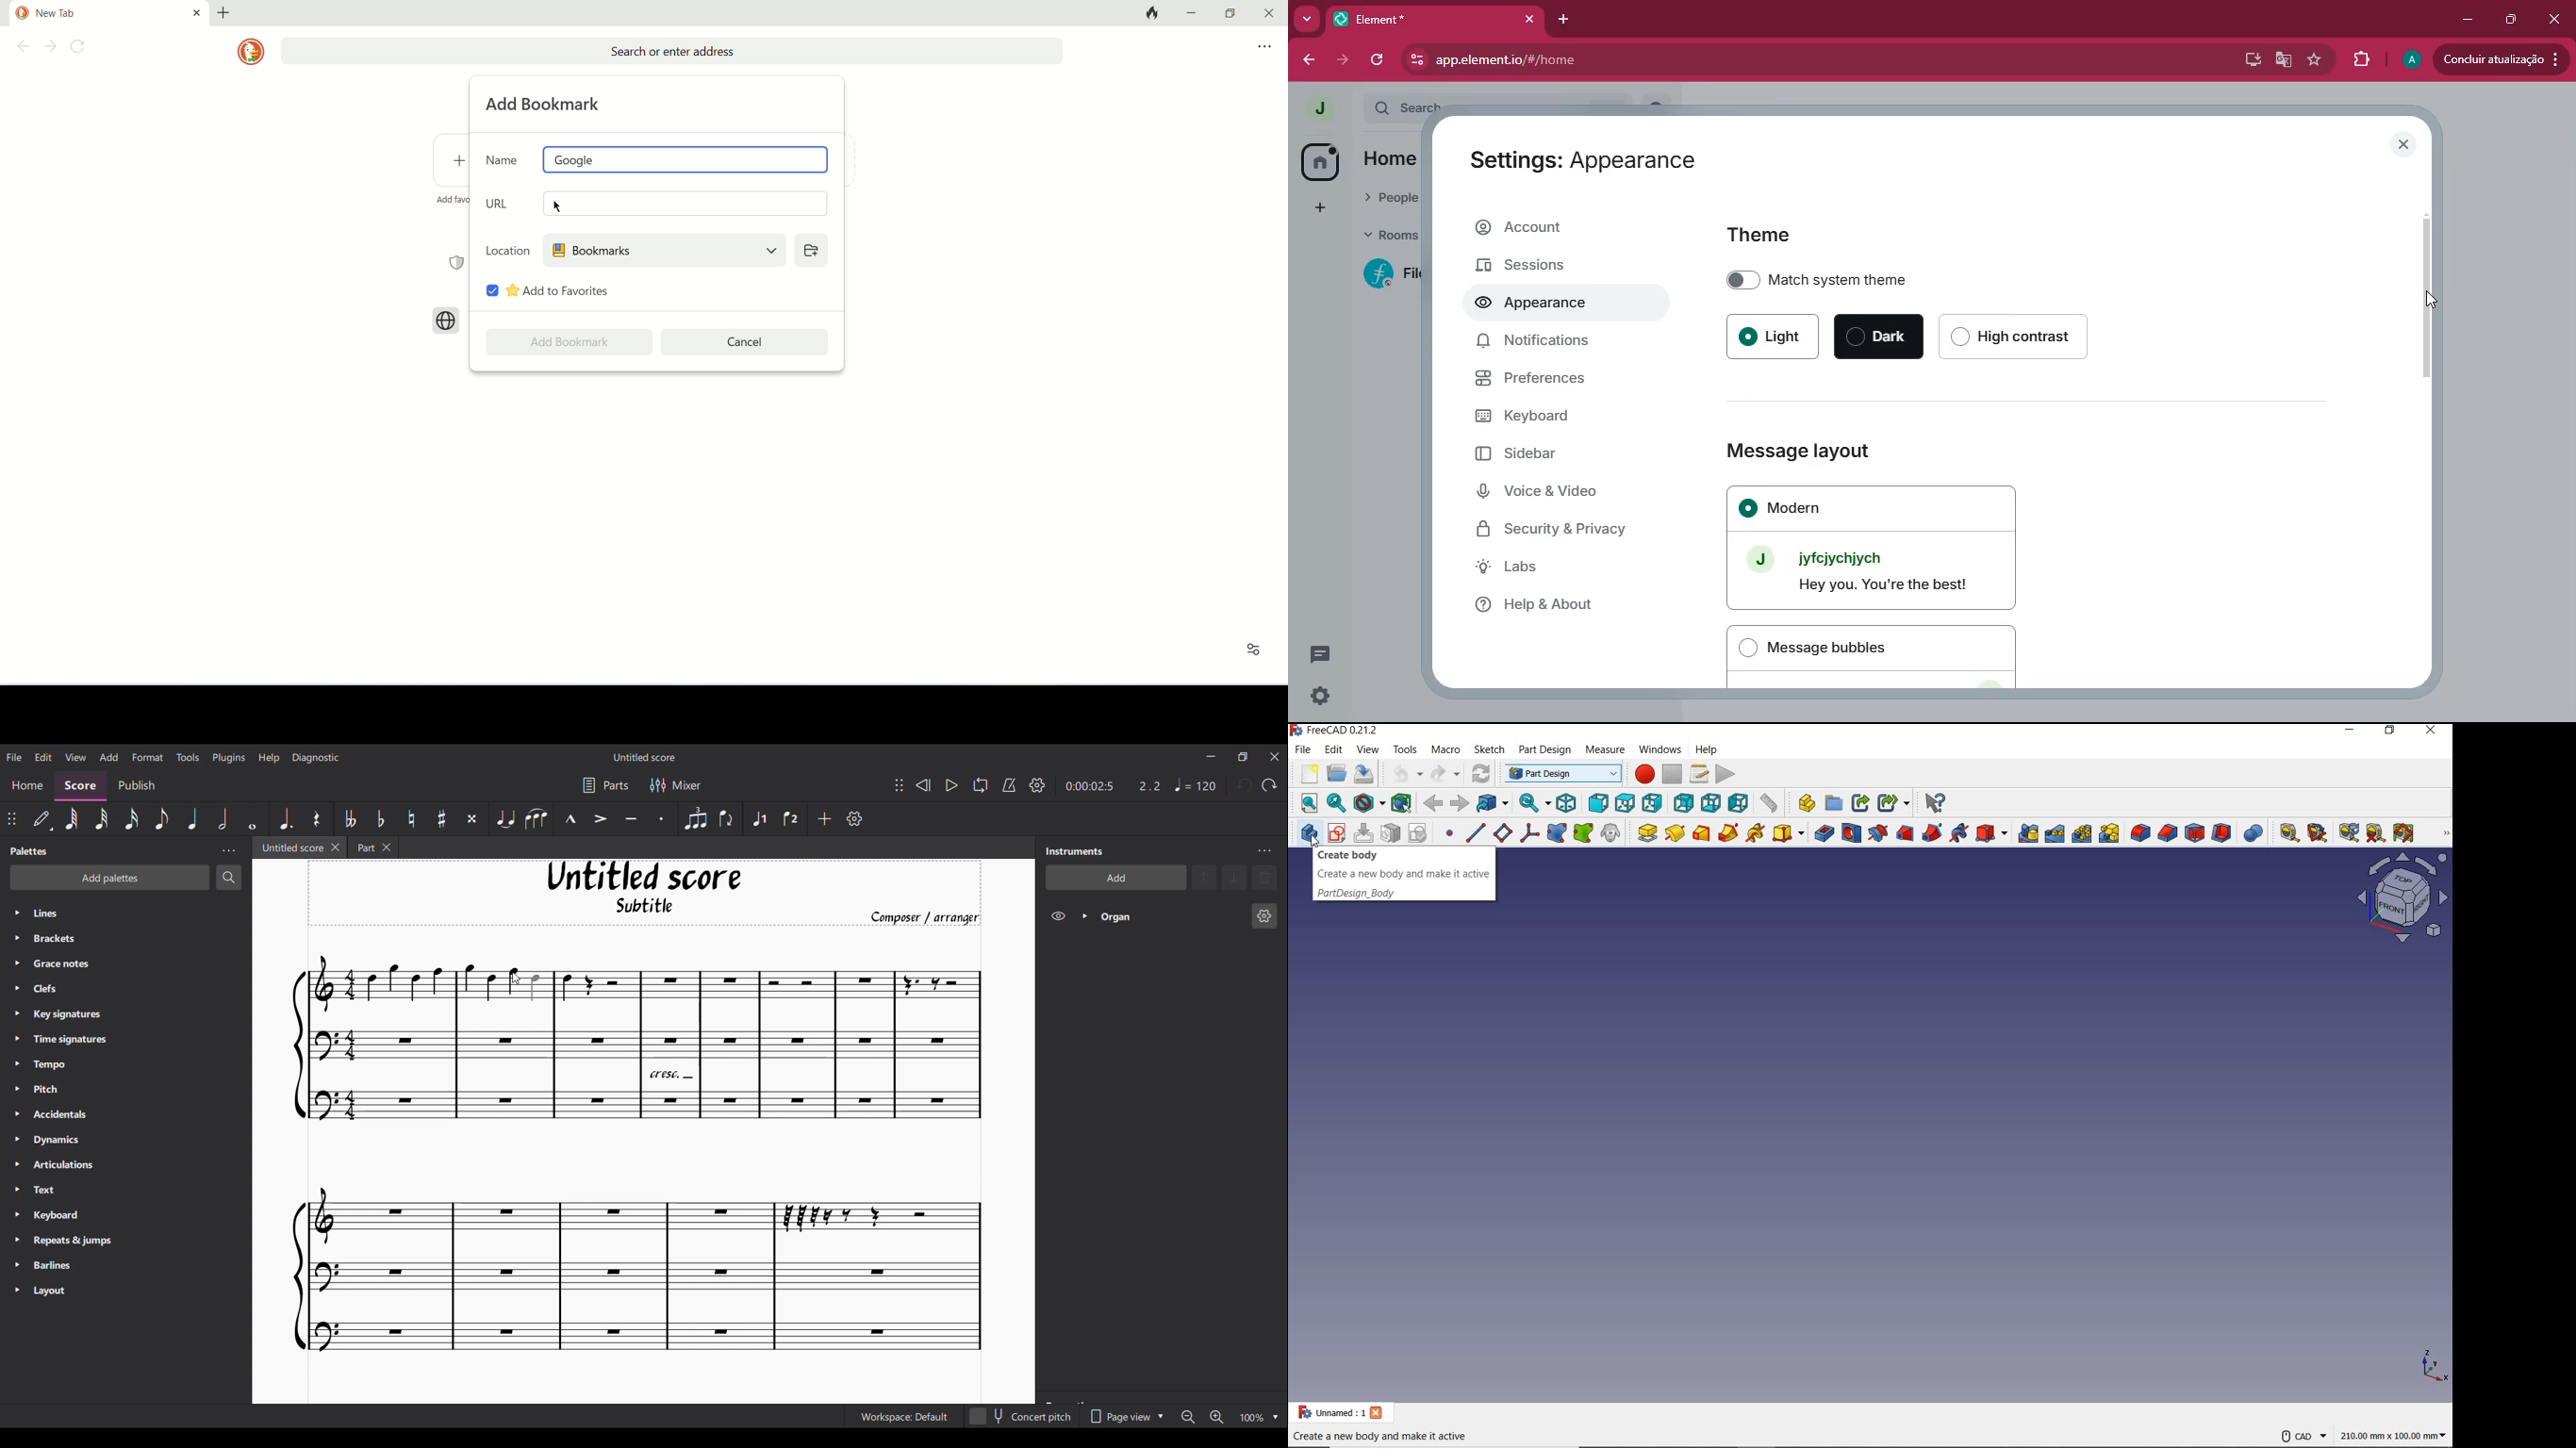 The width and height of the screenshot is (2576, 1456). I want to click on Measure, so click(1604, 750).